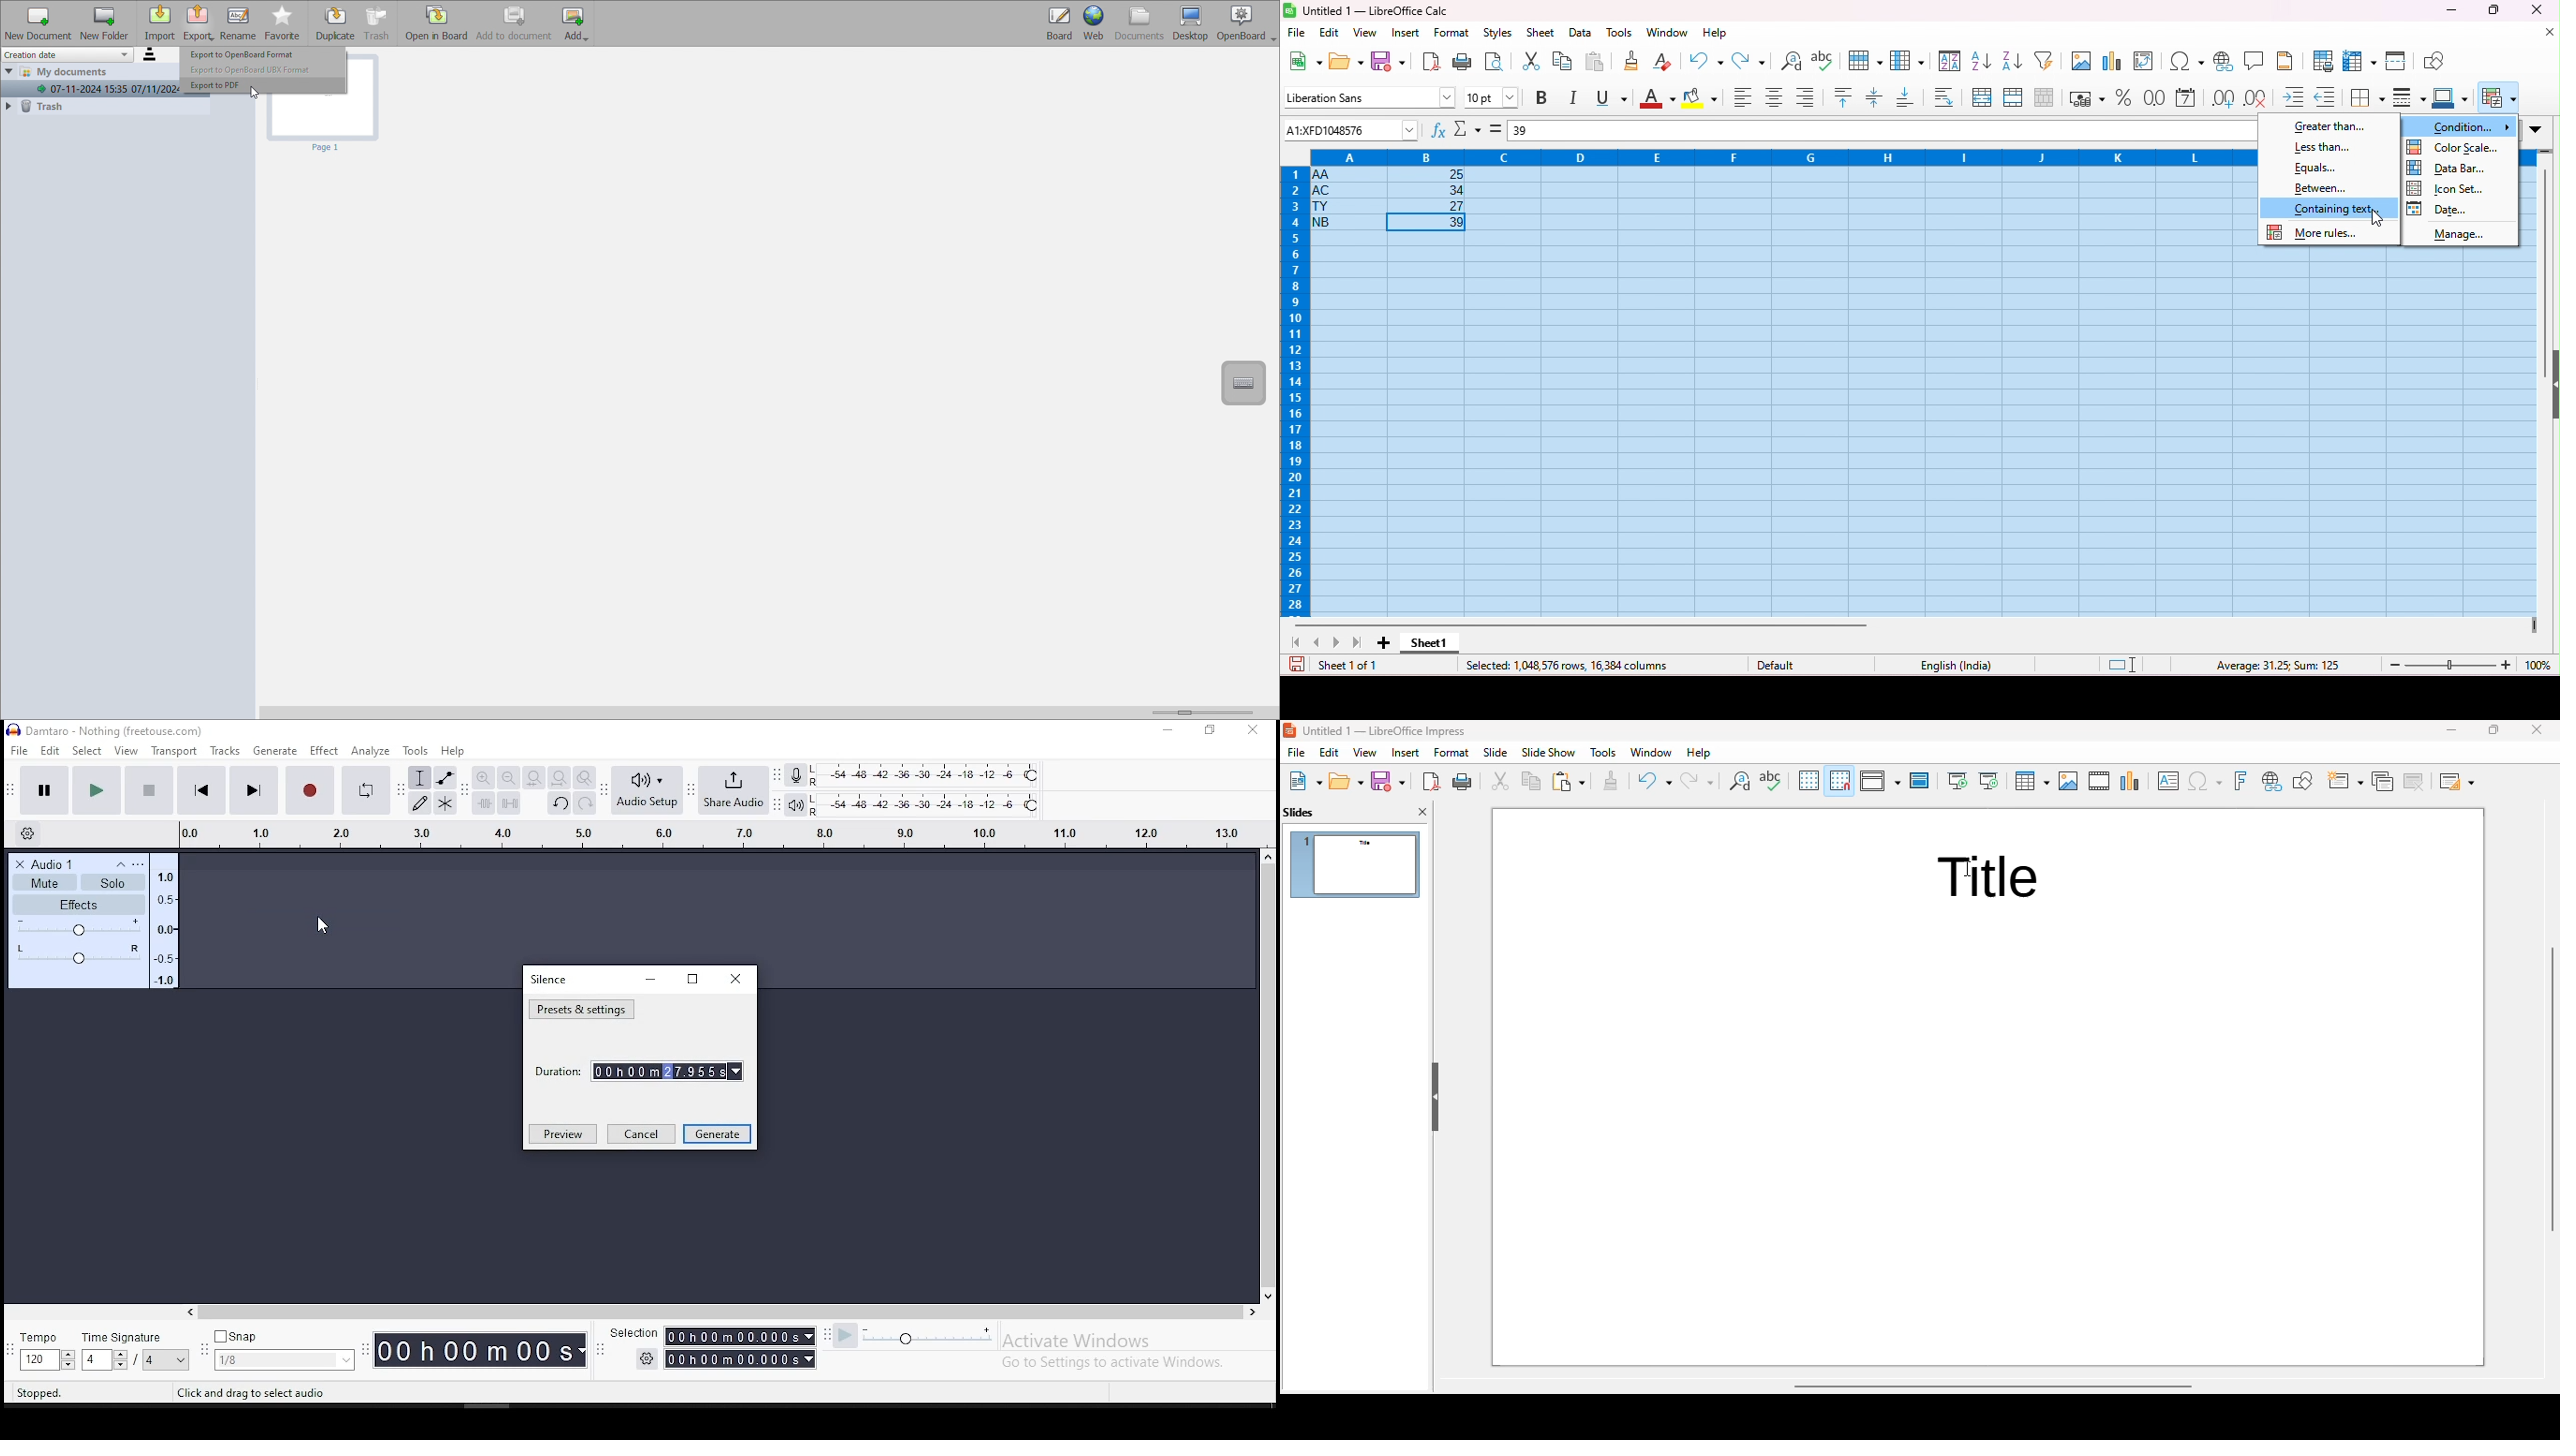 The height and width of the screenshot is (1456, 2576). Describe the element at coordinates (483, 803) in the screenshot. I see `trim audio outside selection` at that location.